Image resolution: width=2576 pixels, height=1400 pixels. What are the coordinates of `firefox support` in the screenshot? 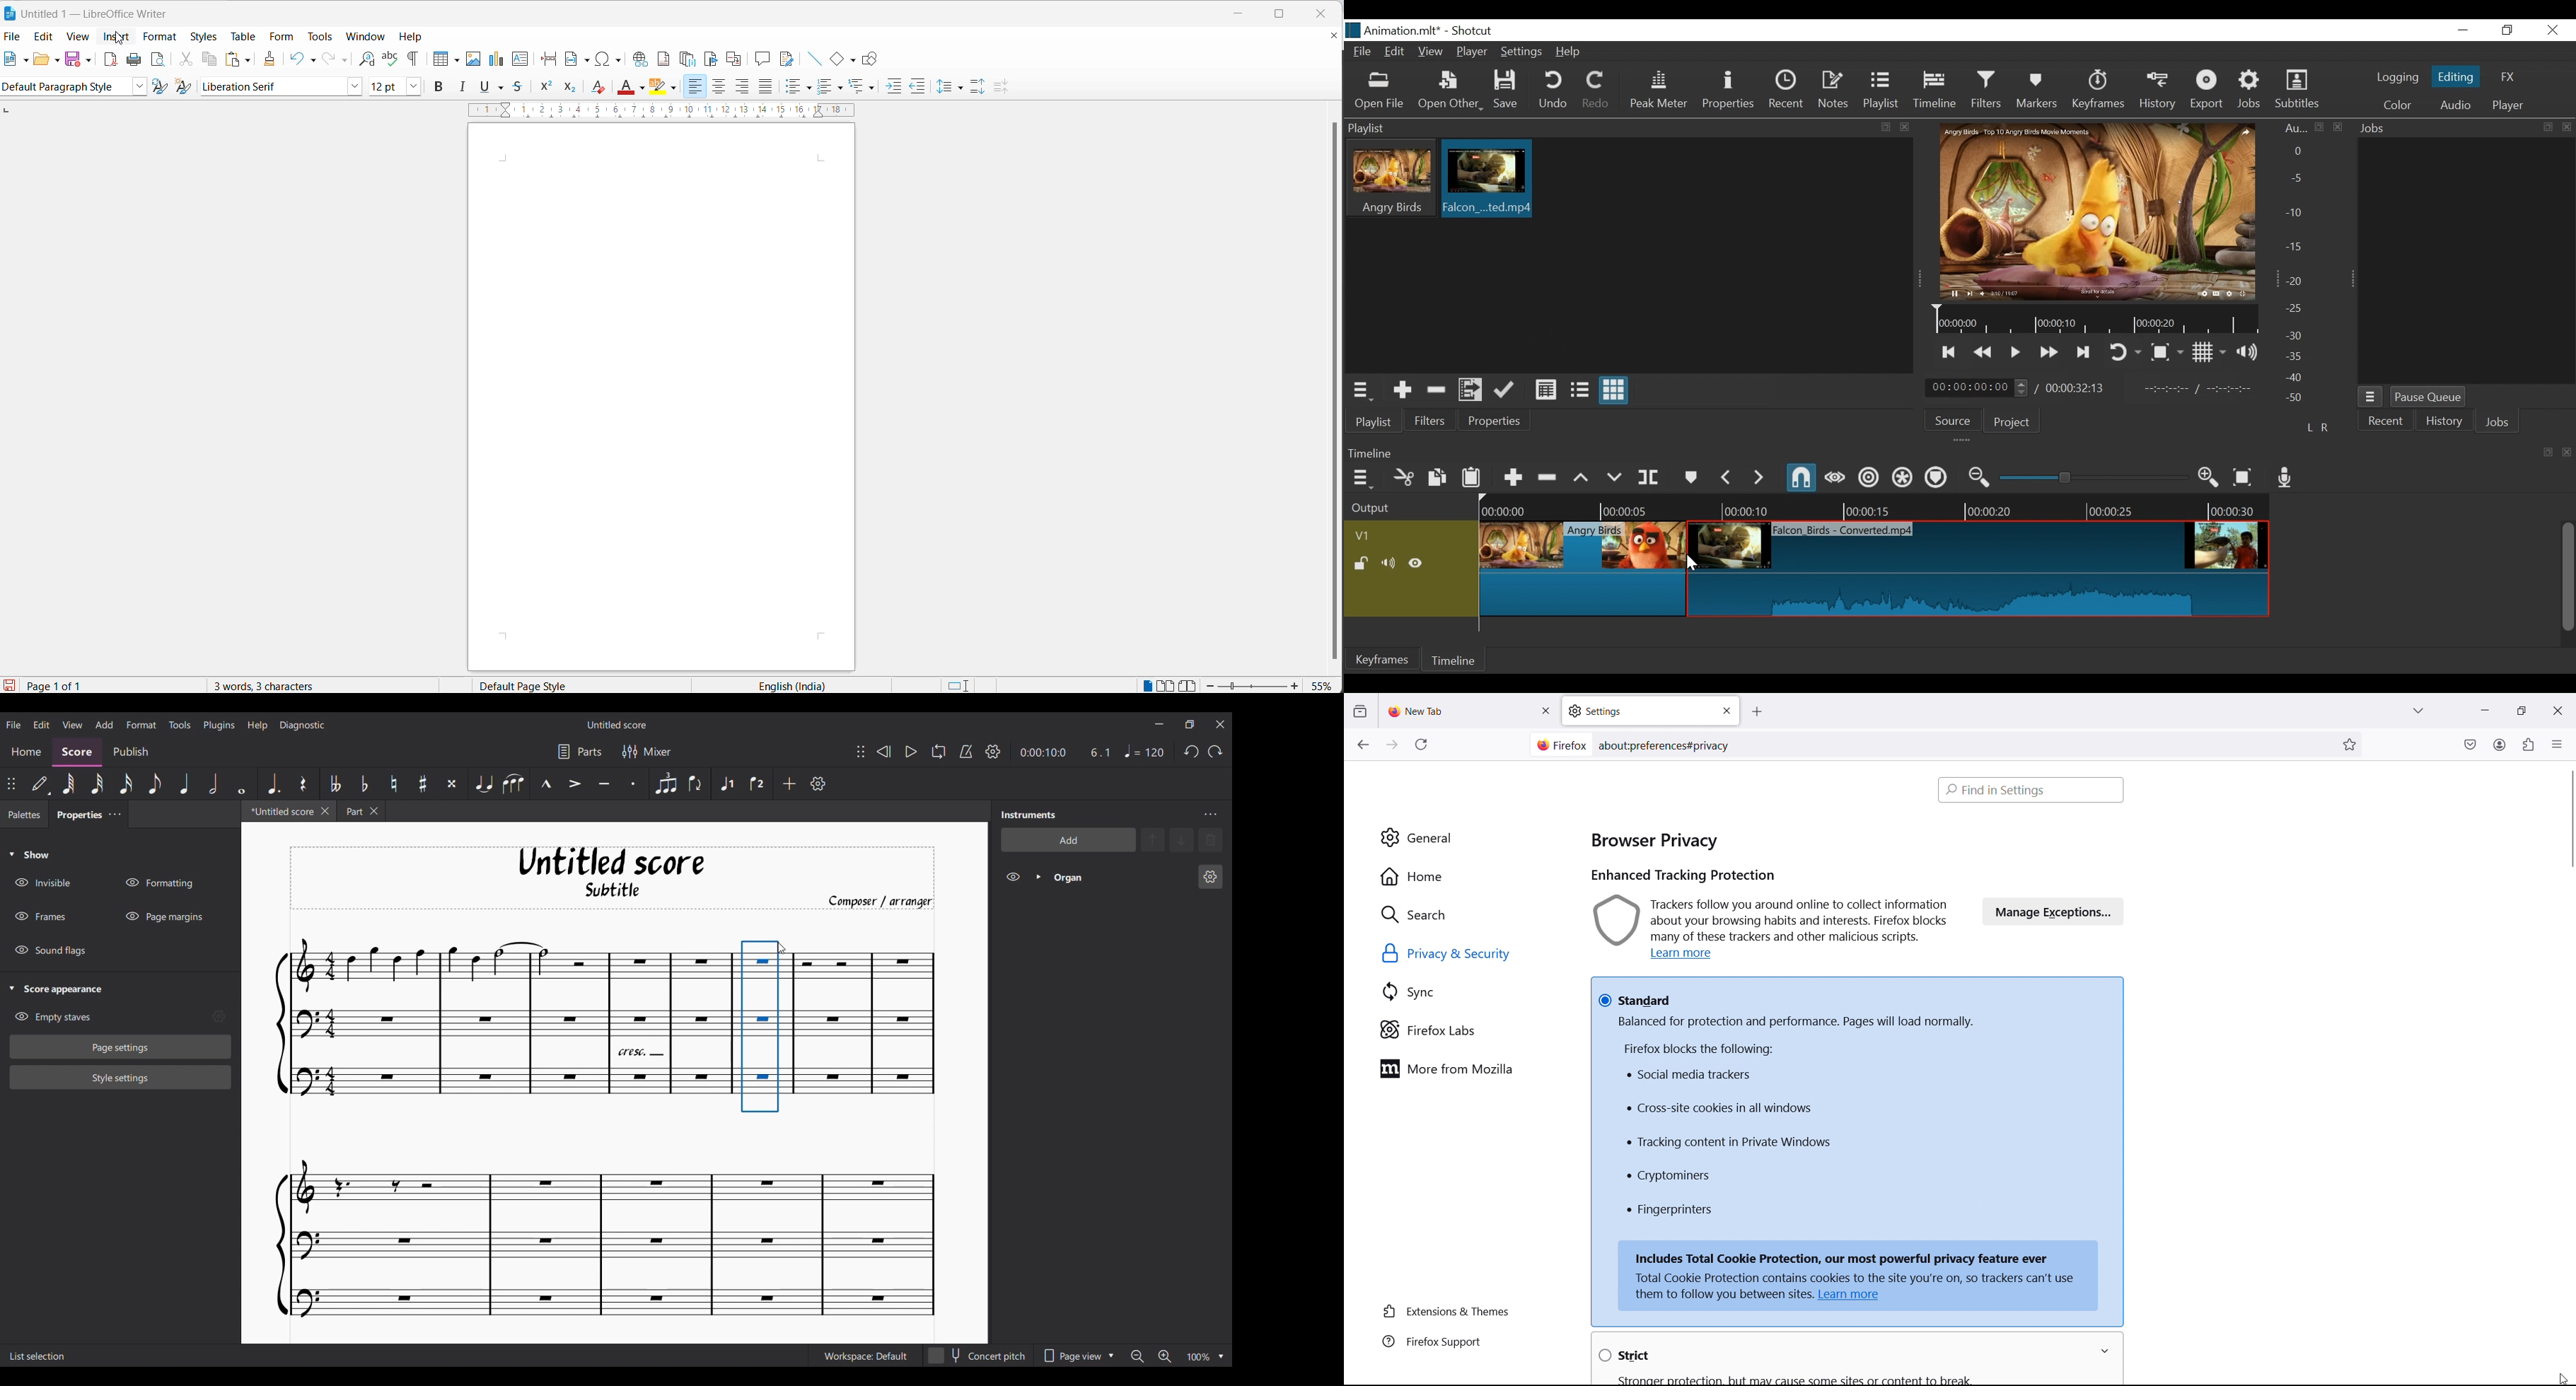 It's located at (1449, 1342).